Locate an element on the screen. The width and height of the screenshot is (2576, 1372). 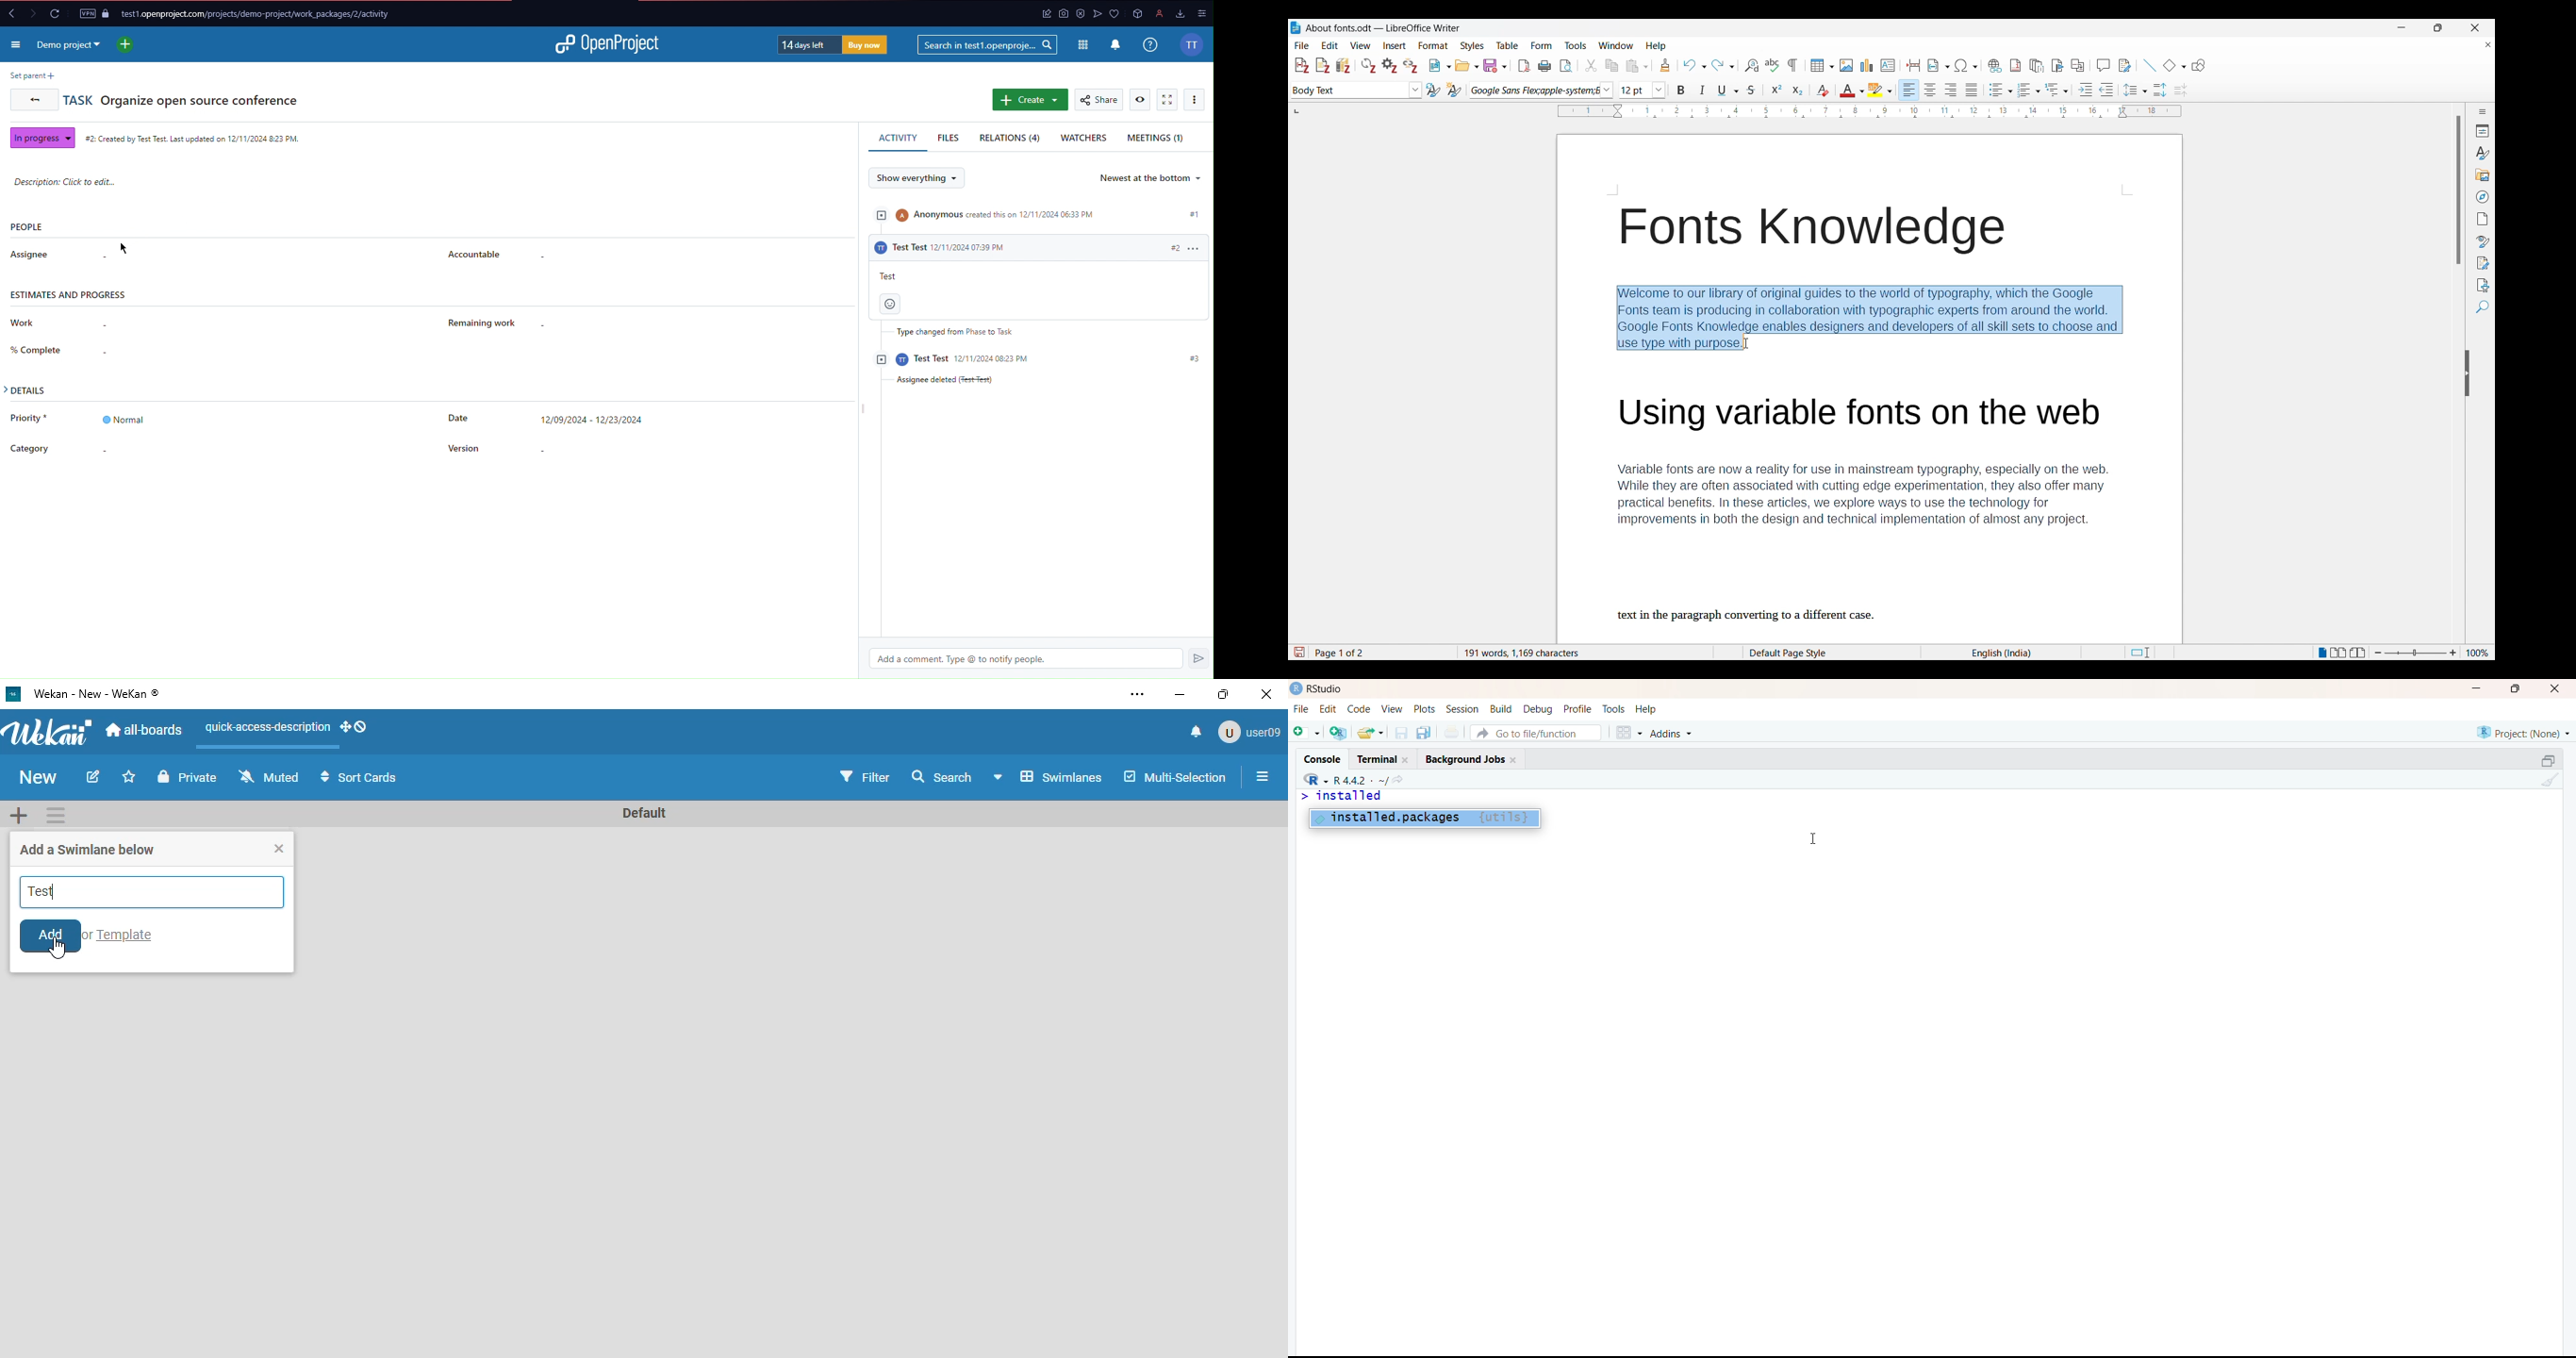
File is located at coordinates (1299, 711).